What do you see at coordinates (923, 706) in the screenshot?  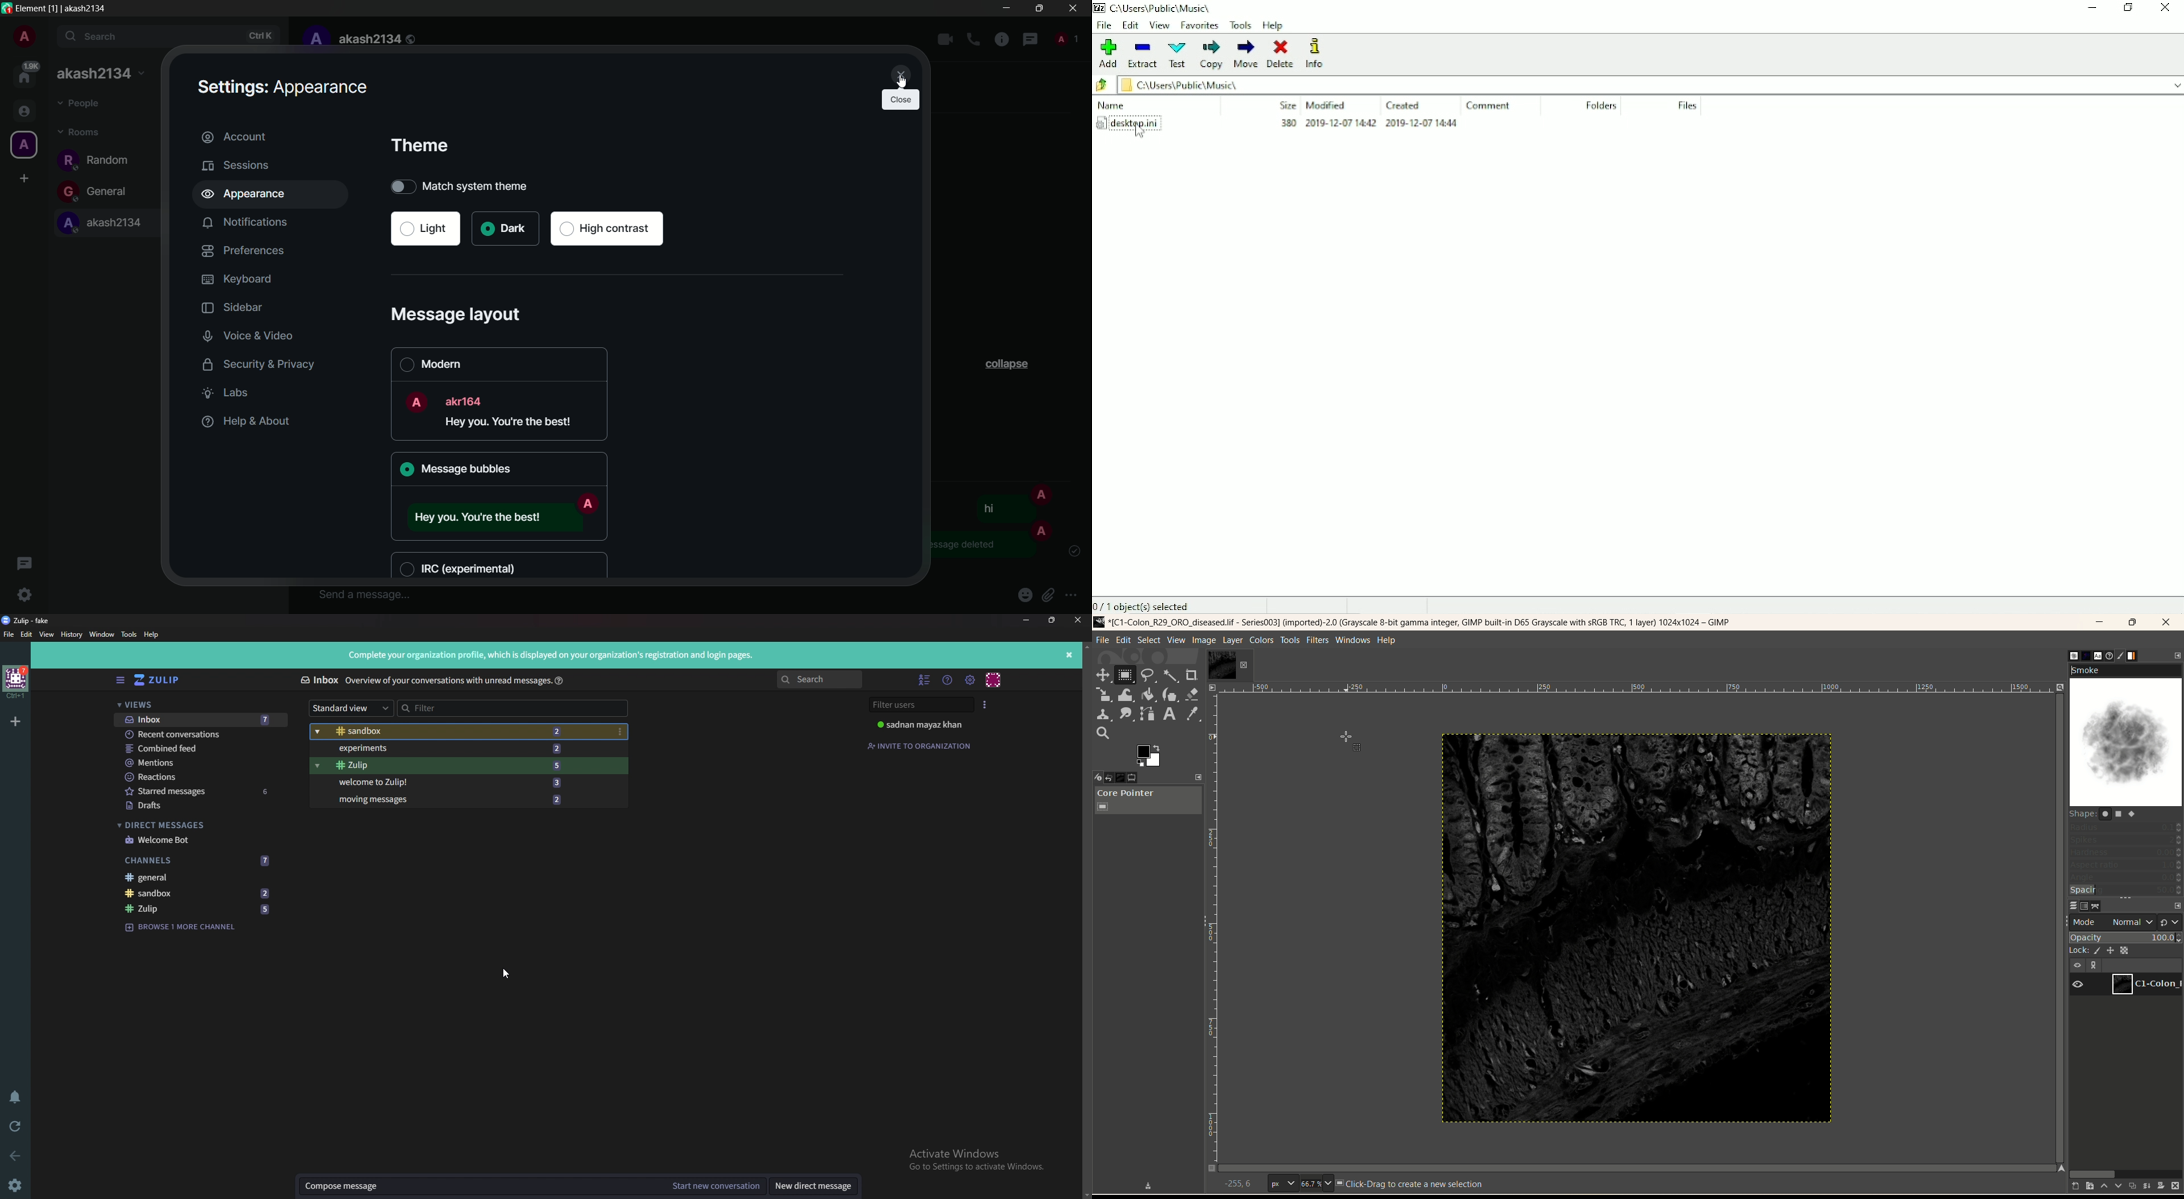 I see `Filter users` at bounding box center [923, 706].